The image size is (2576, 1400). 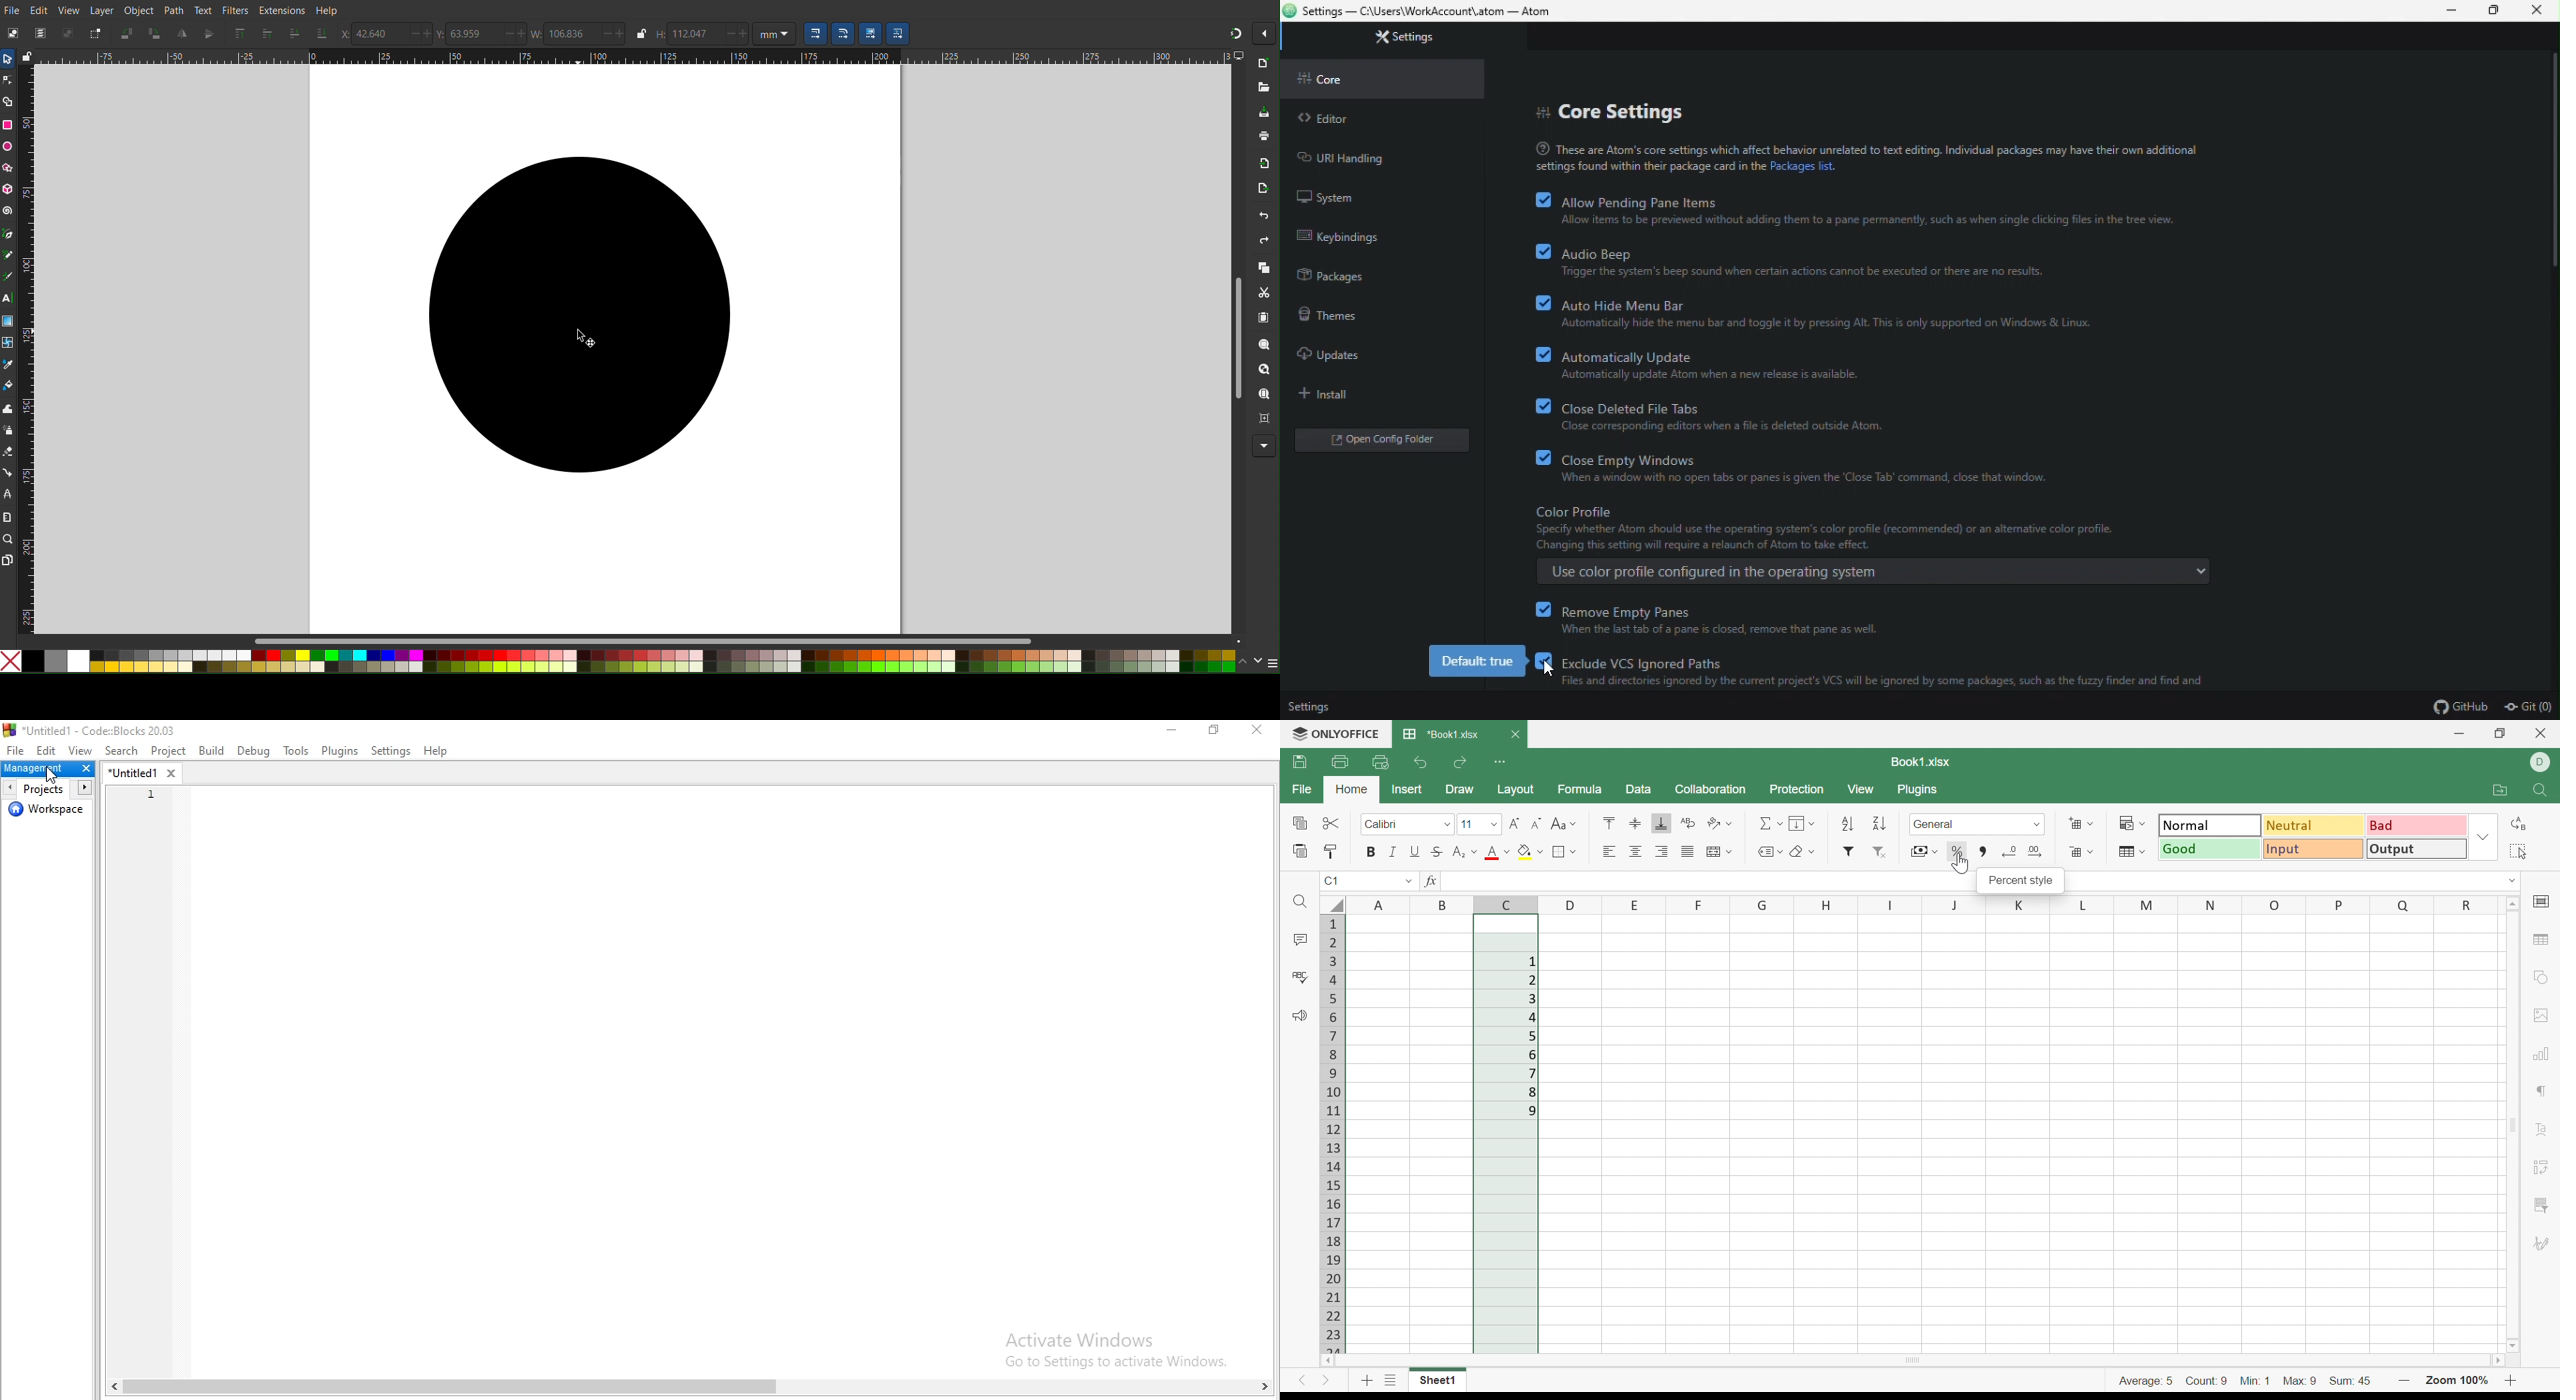 What do you see at coordinates (2011, 853) in the screenshot?
I see `Decrease decimals` at bounding box center [2011, 853].